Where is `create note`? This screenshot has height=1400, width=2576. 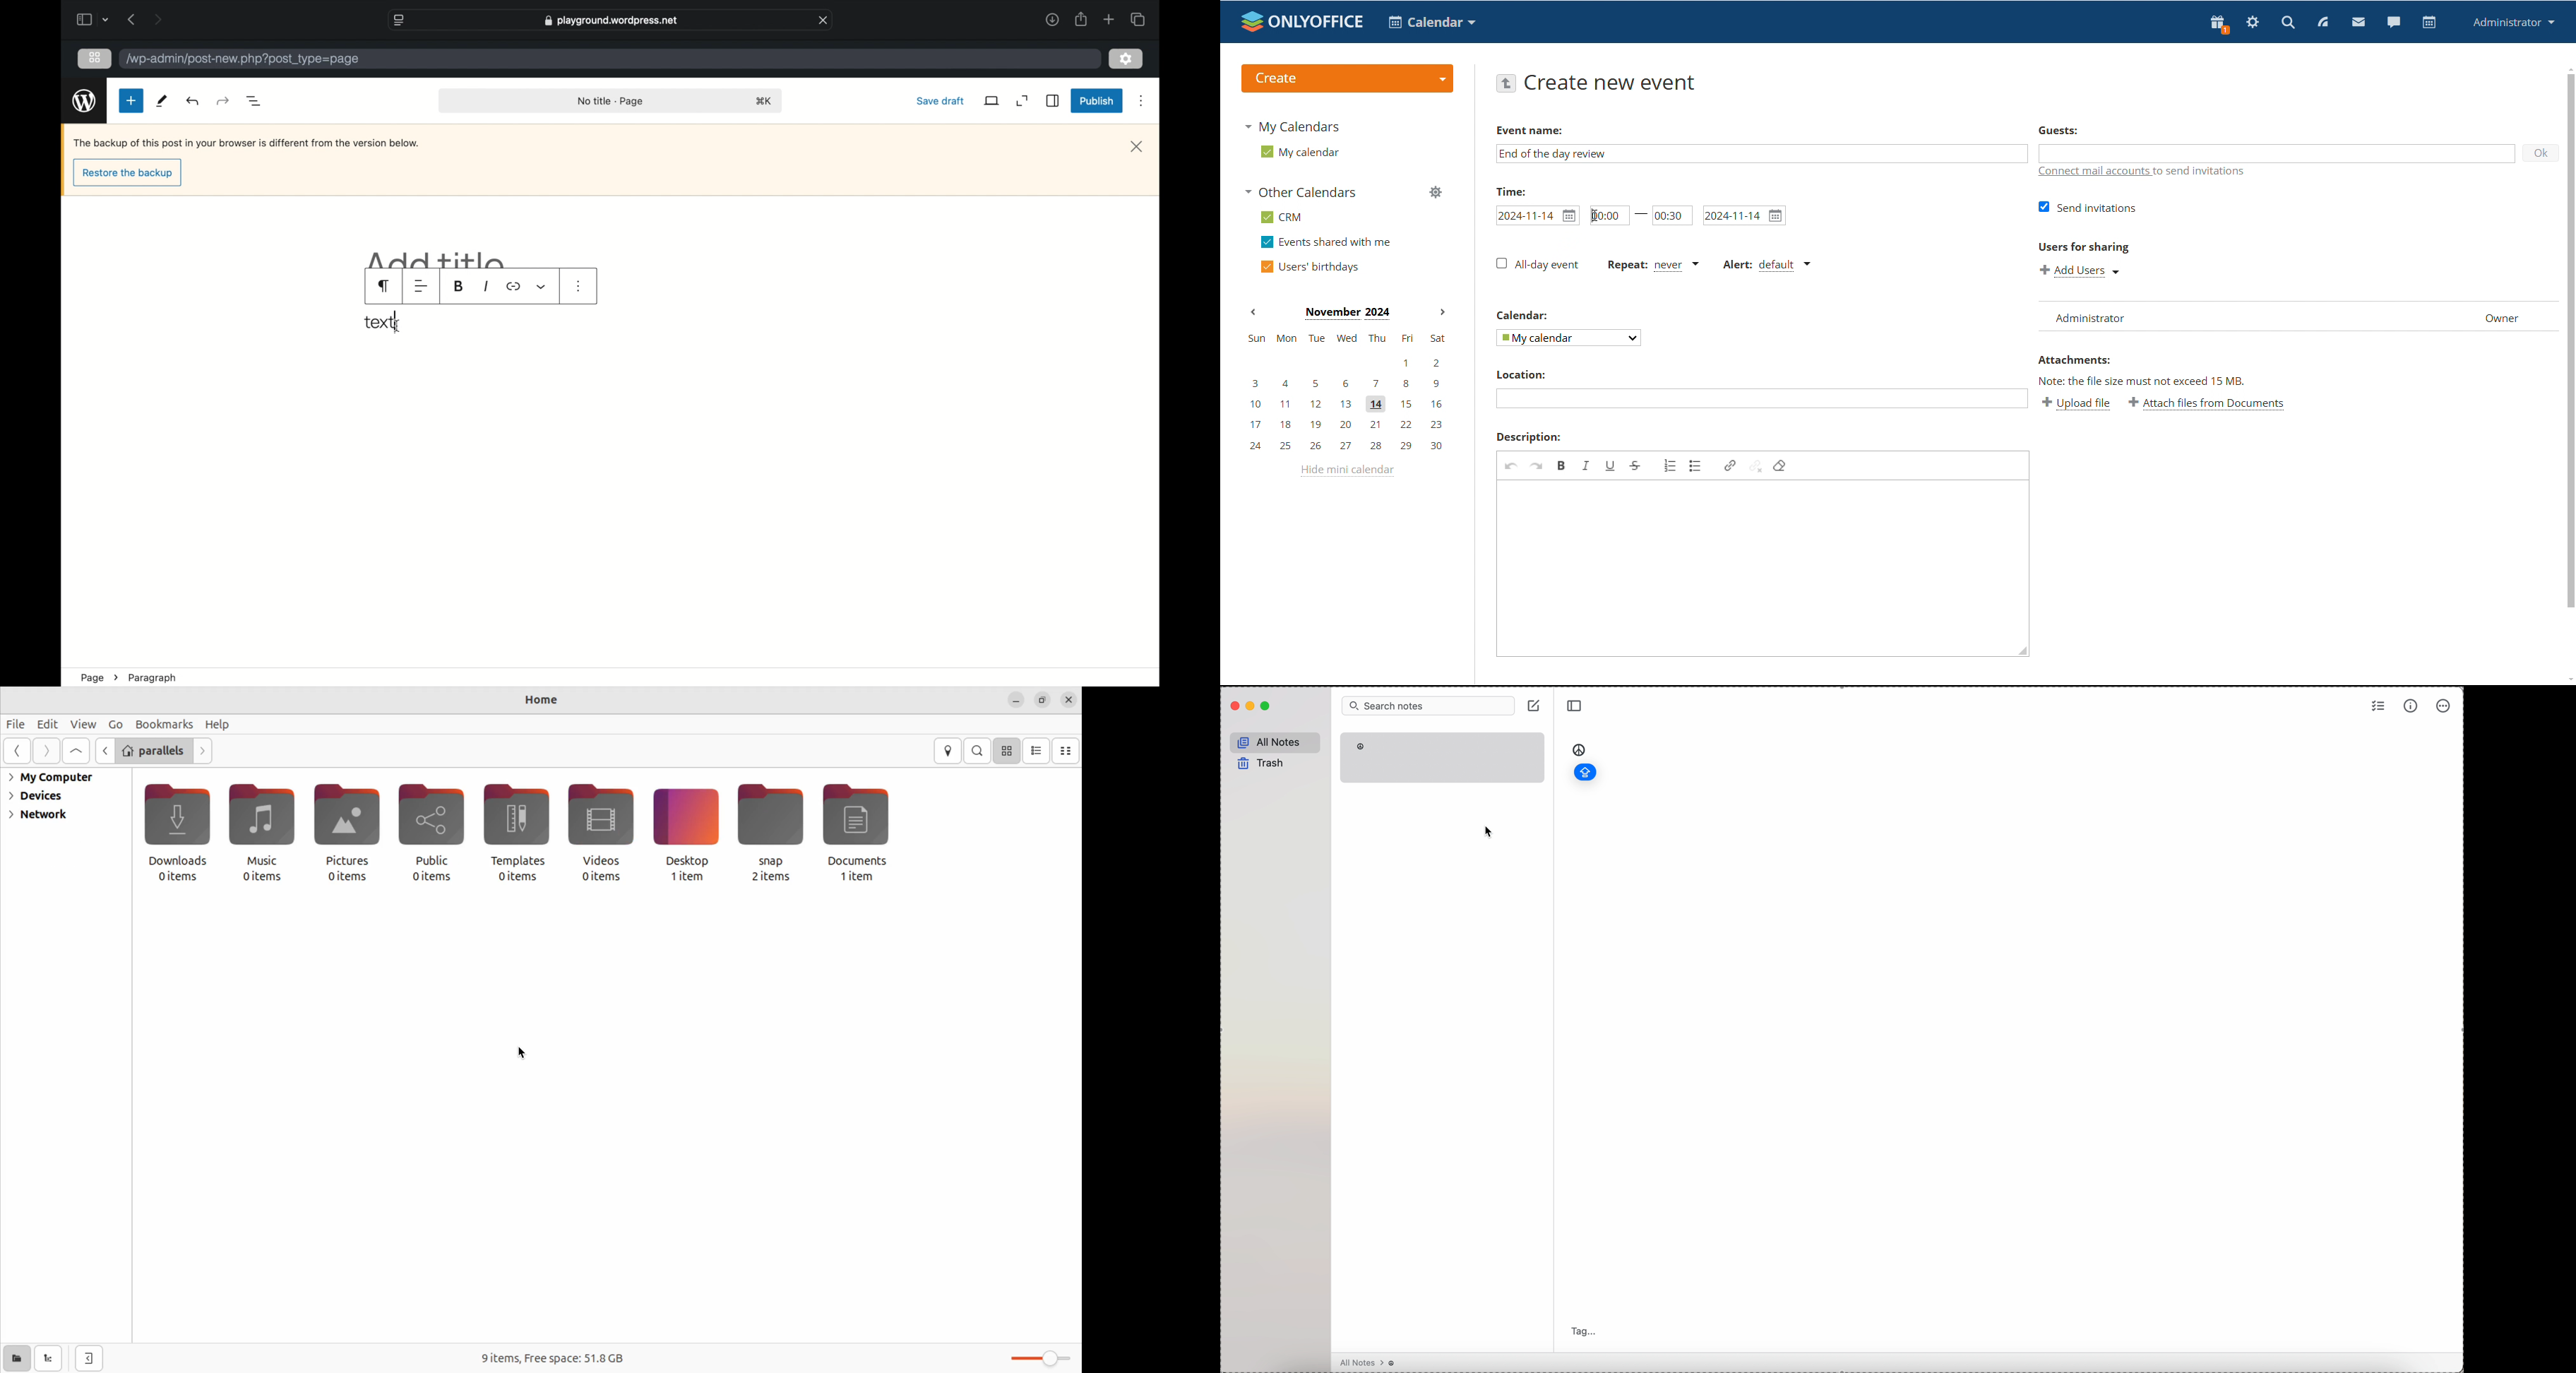
create note is located at coordinates (1539, 710).